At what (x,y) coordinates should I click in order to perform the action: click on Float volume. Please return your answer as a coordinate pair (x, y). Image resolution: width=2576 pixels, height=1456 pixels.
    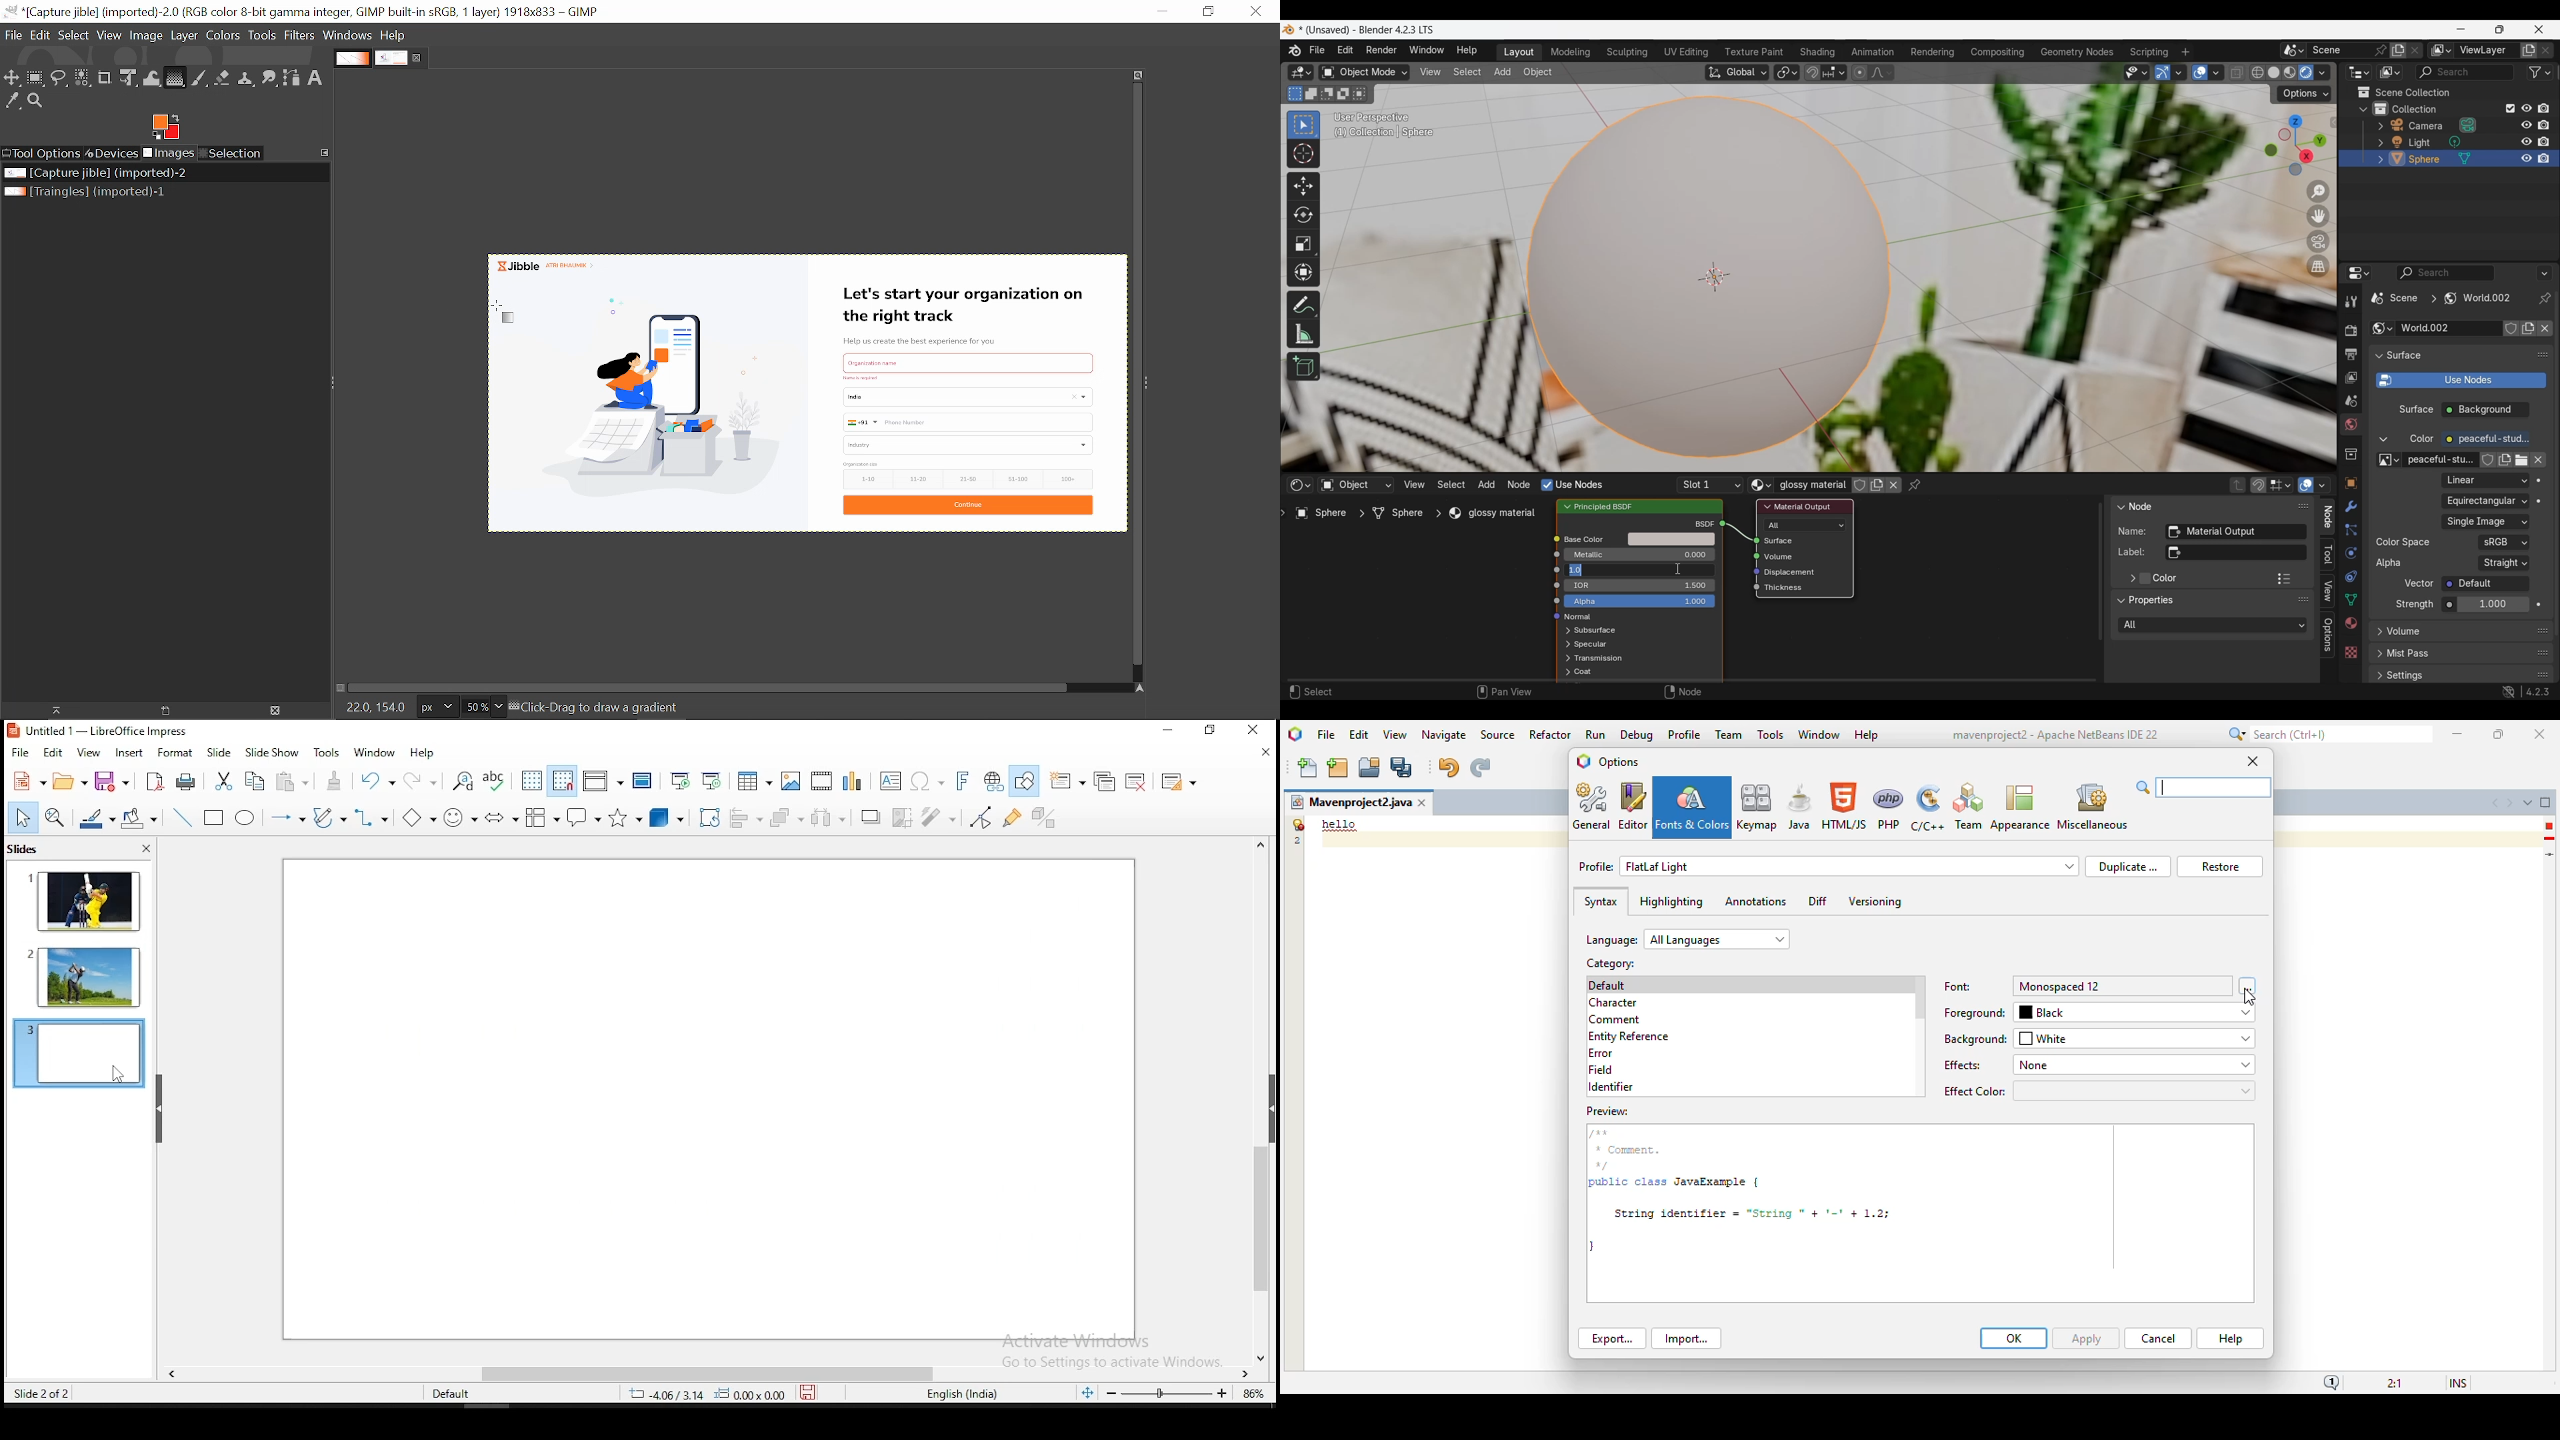
    Looking at the image, I should click on (2542, 631).